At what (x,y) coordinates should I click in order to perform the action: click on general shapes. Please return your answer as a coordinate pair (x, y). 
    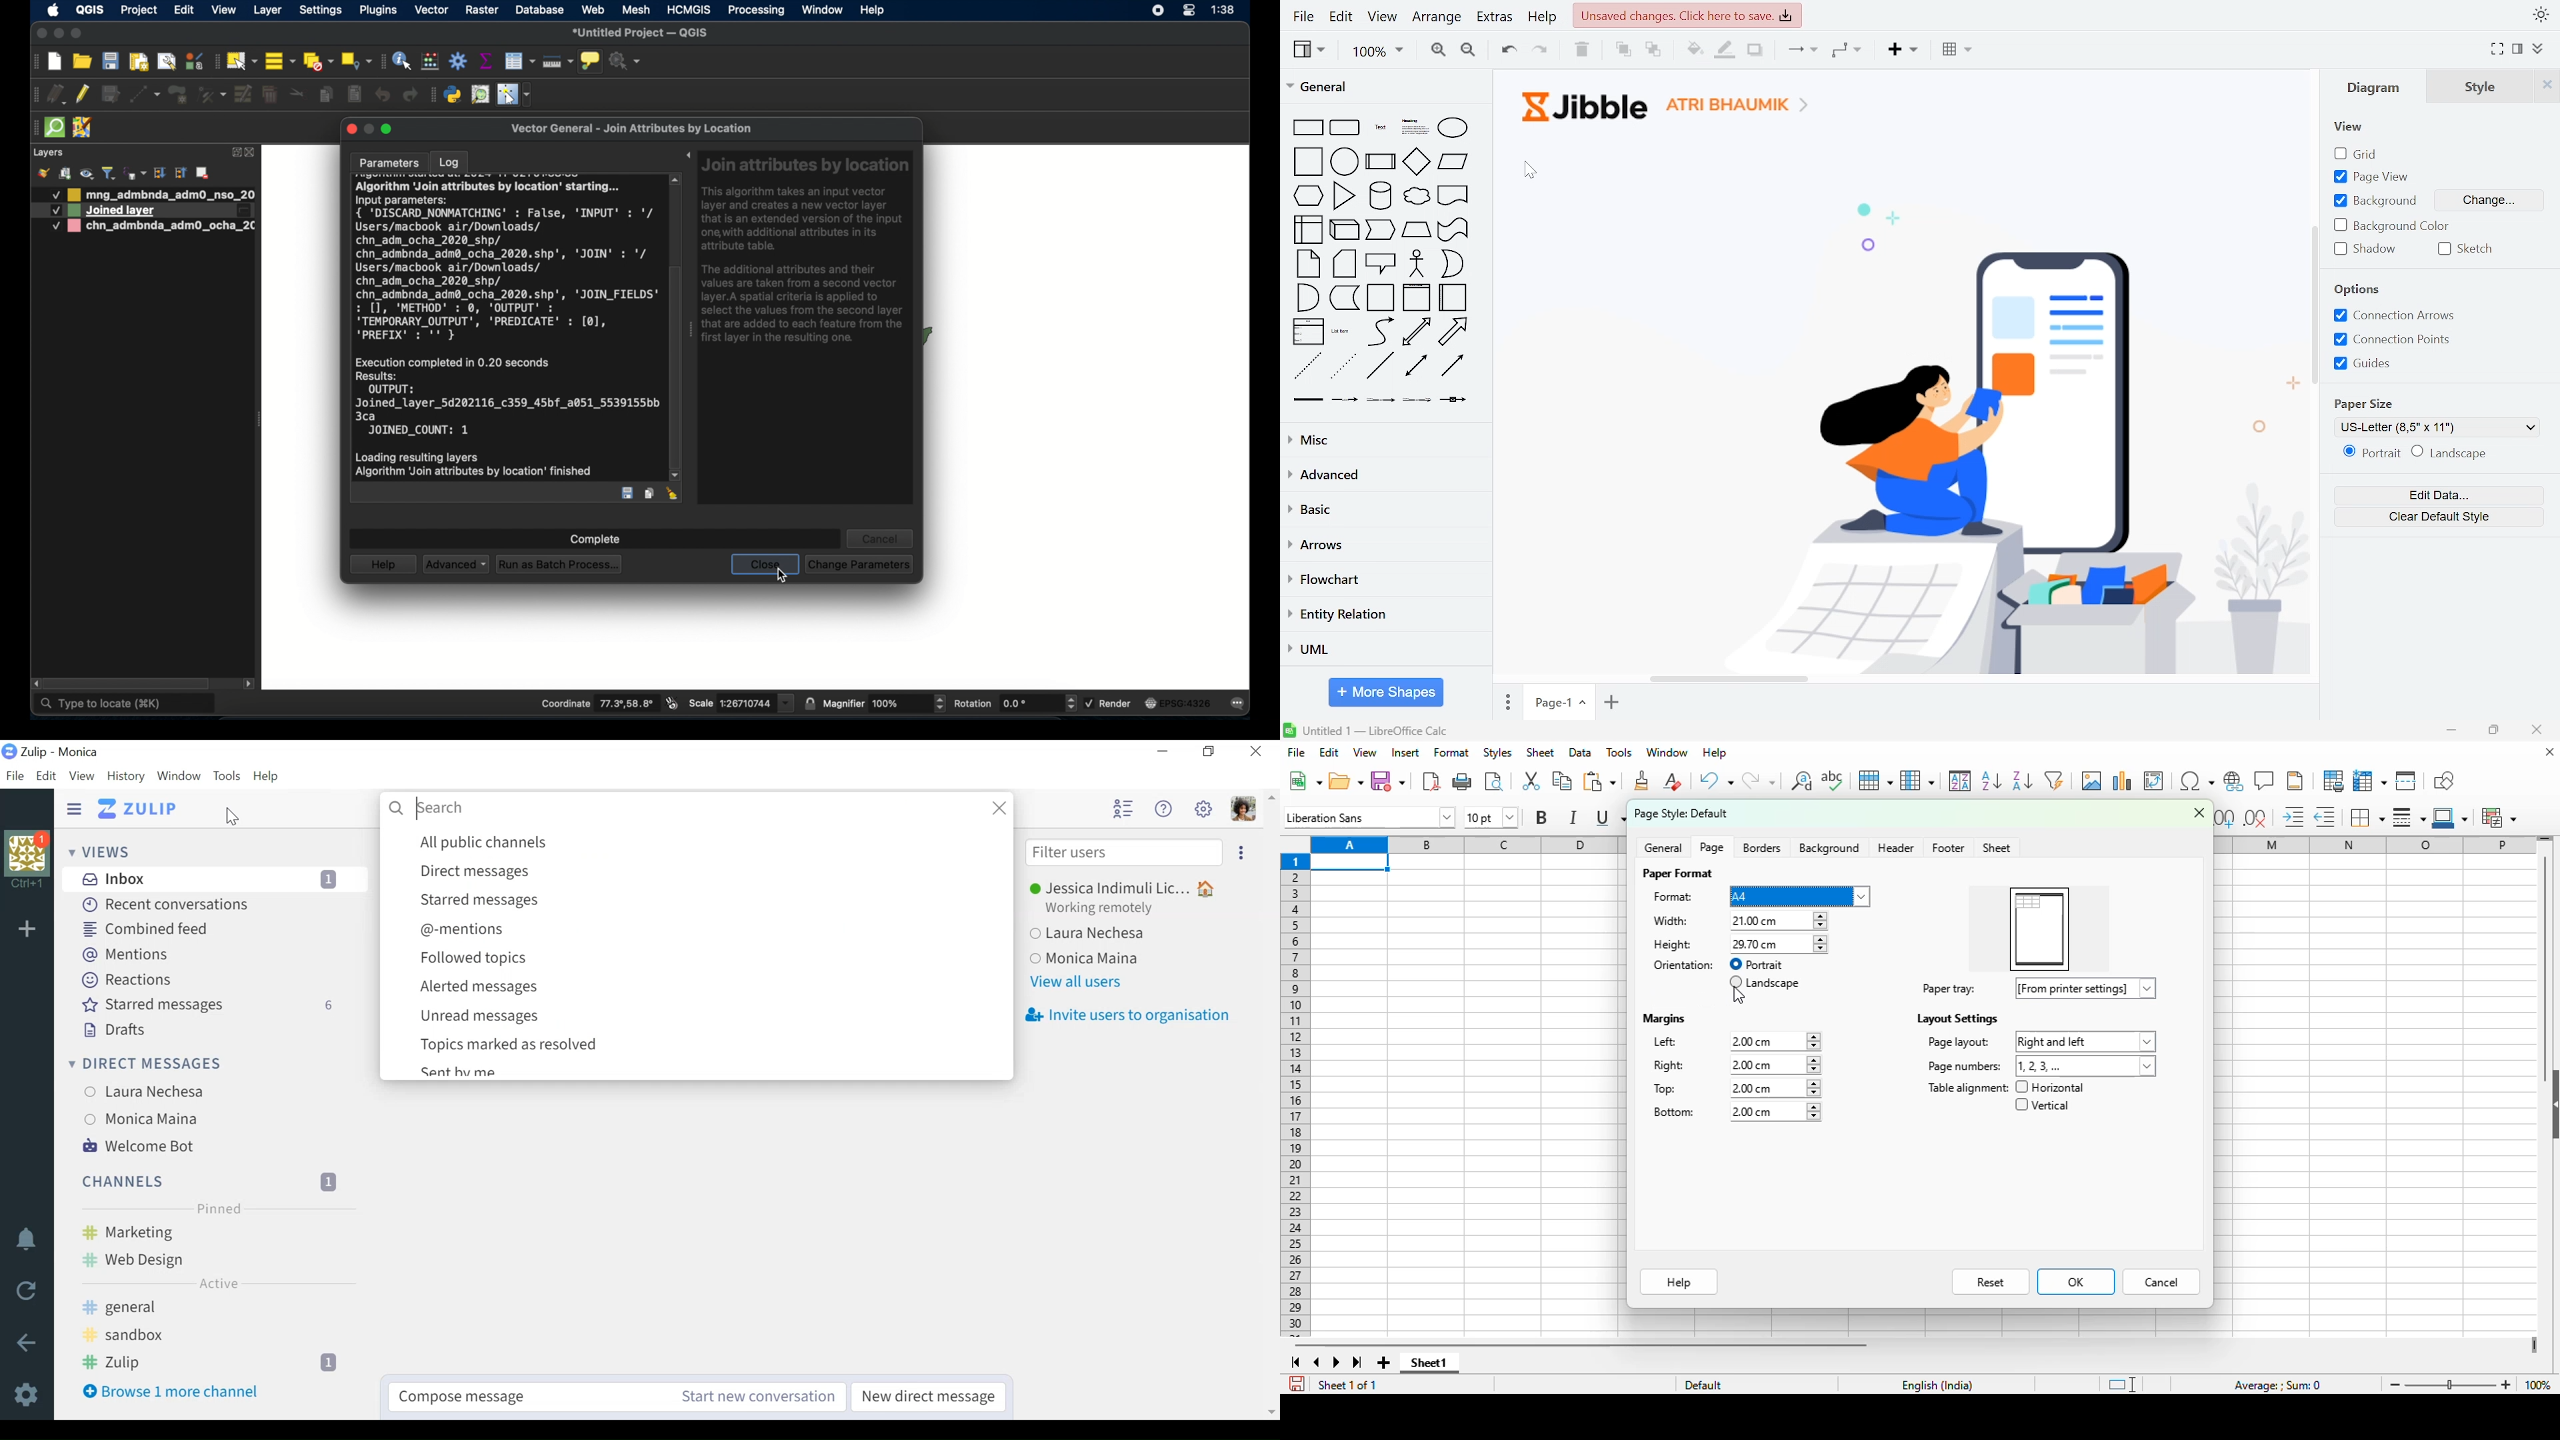
    Looking at the image, I should click on (1306, 160).